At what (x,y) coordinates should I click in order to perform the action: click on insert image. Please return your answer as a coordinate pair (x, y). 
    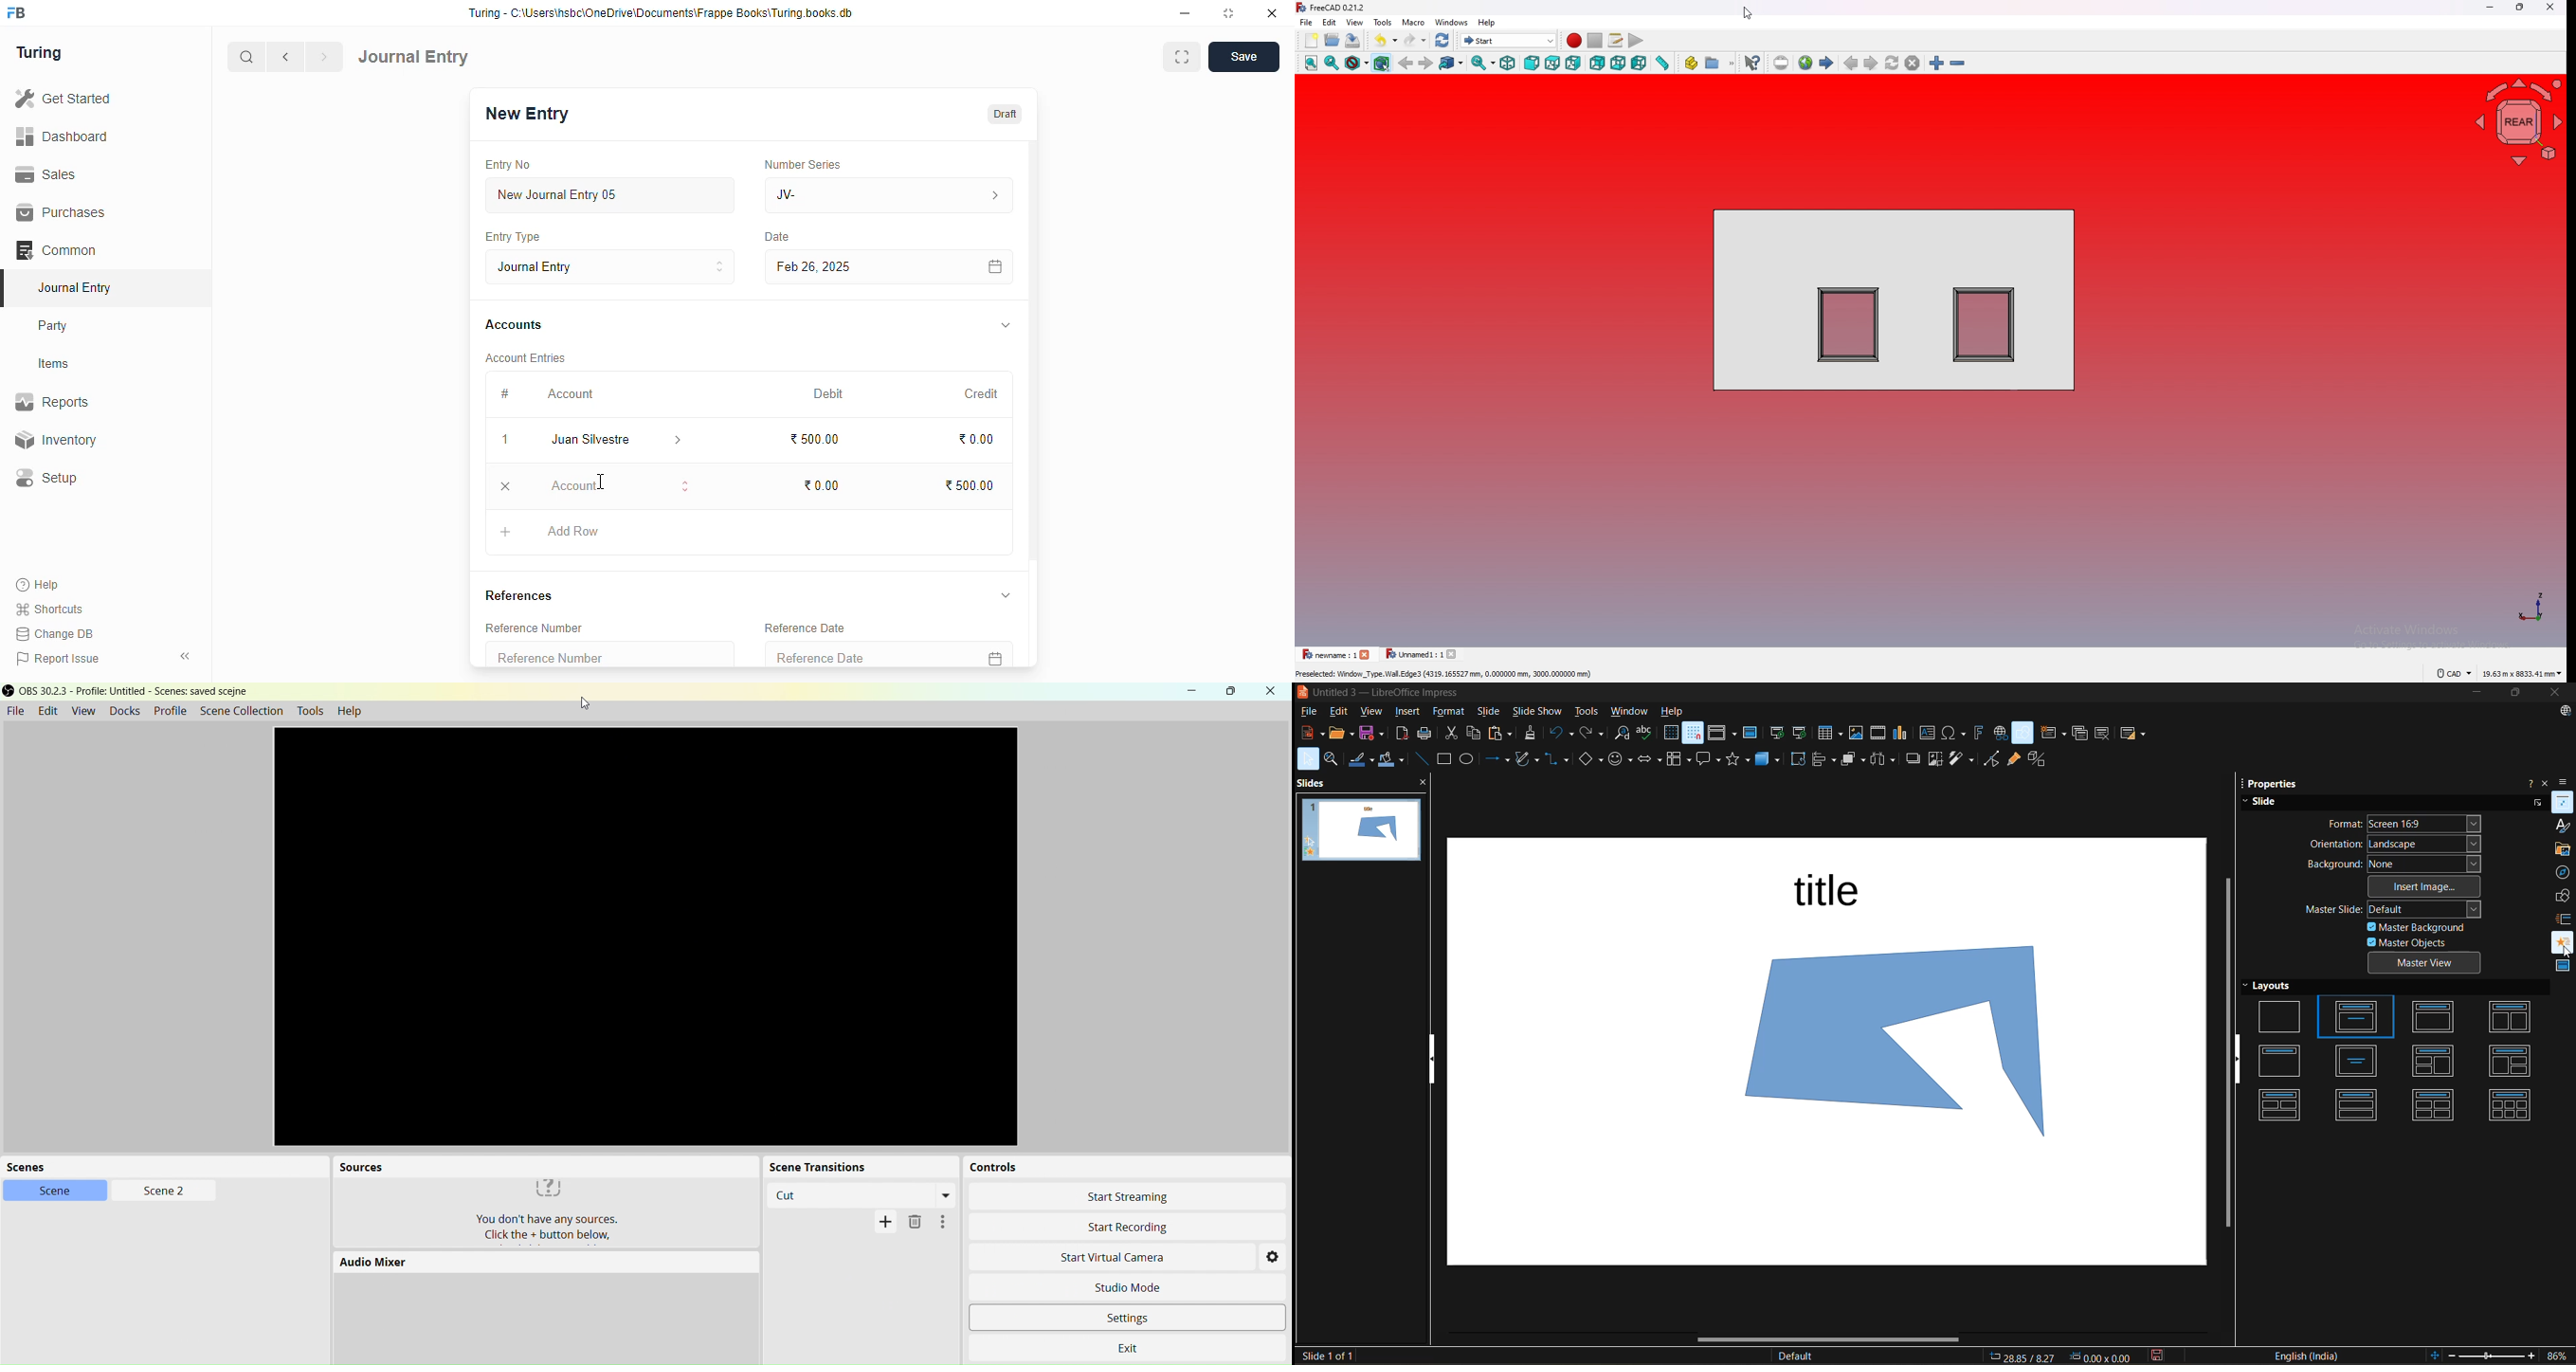
    Looking at the image, I should click on (2428, 886).